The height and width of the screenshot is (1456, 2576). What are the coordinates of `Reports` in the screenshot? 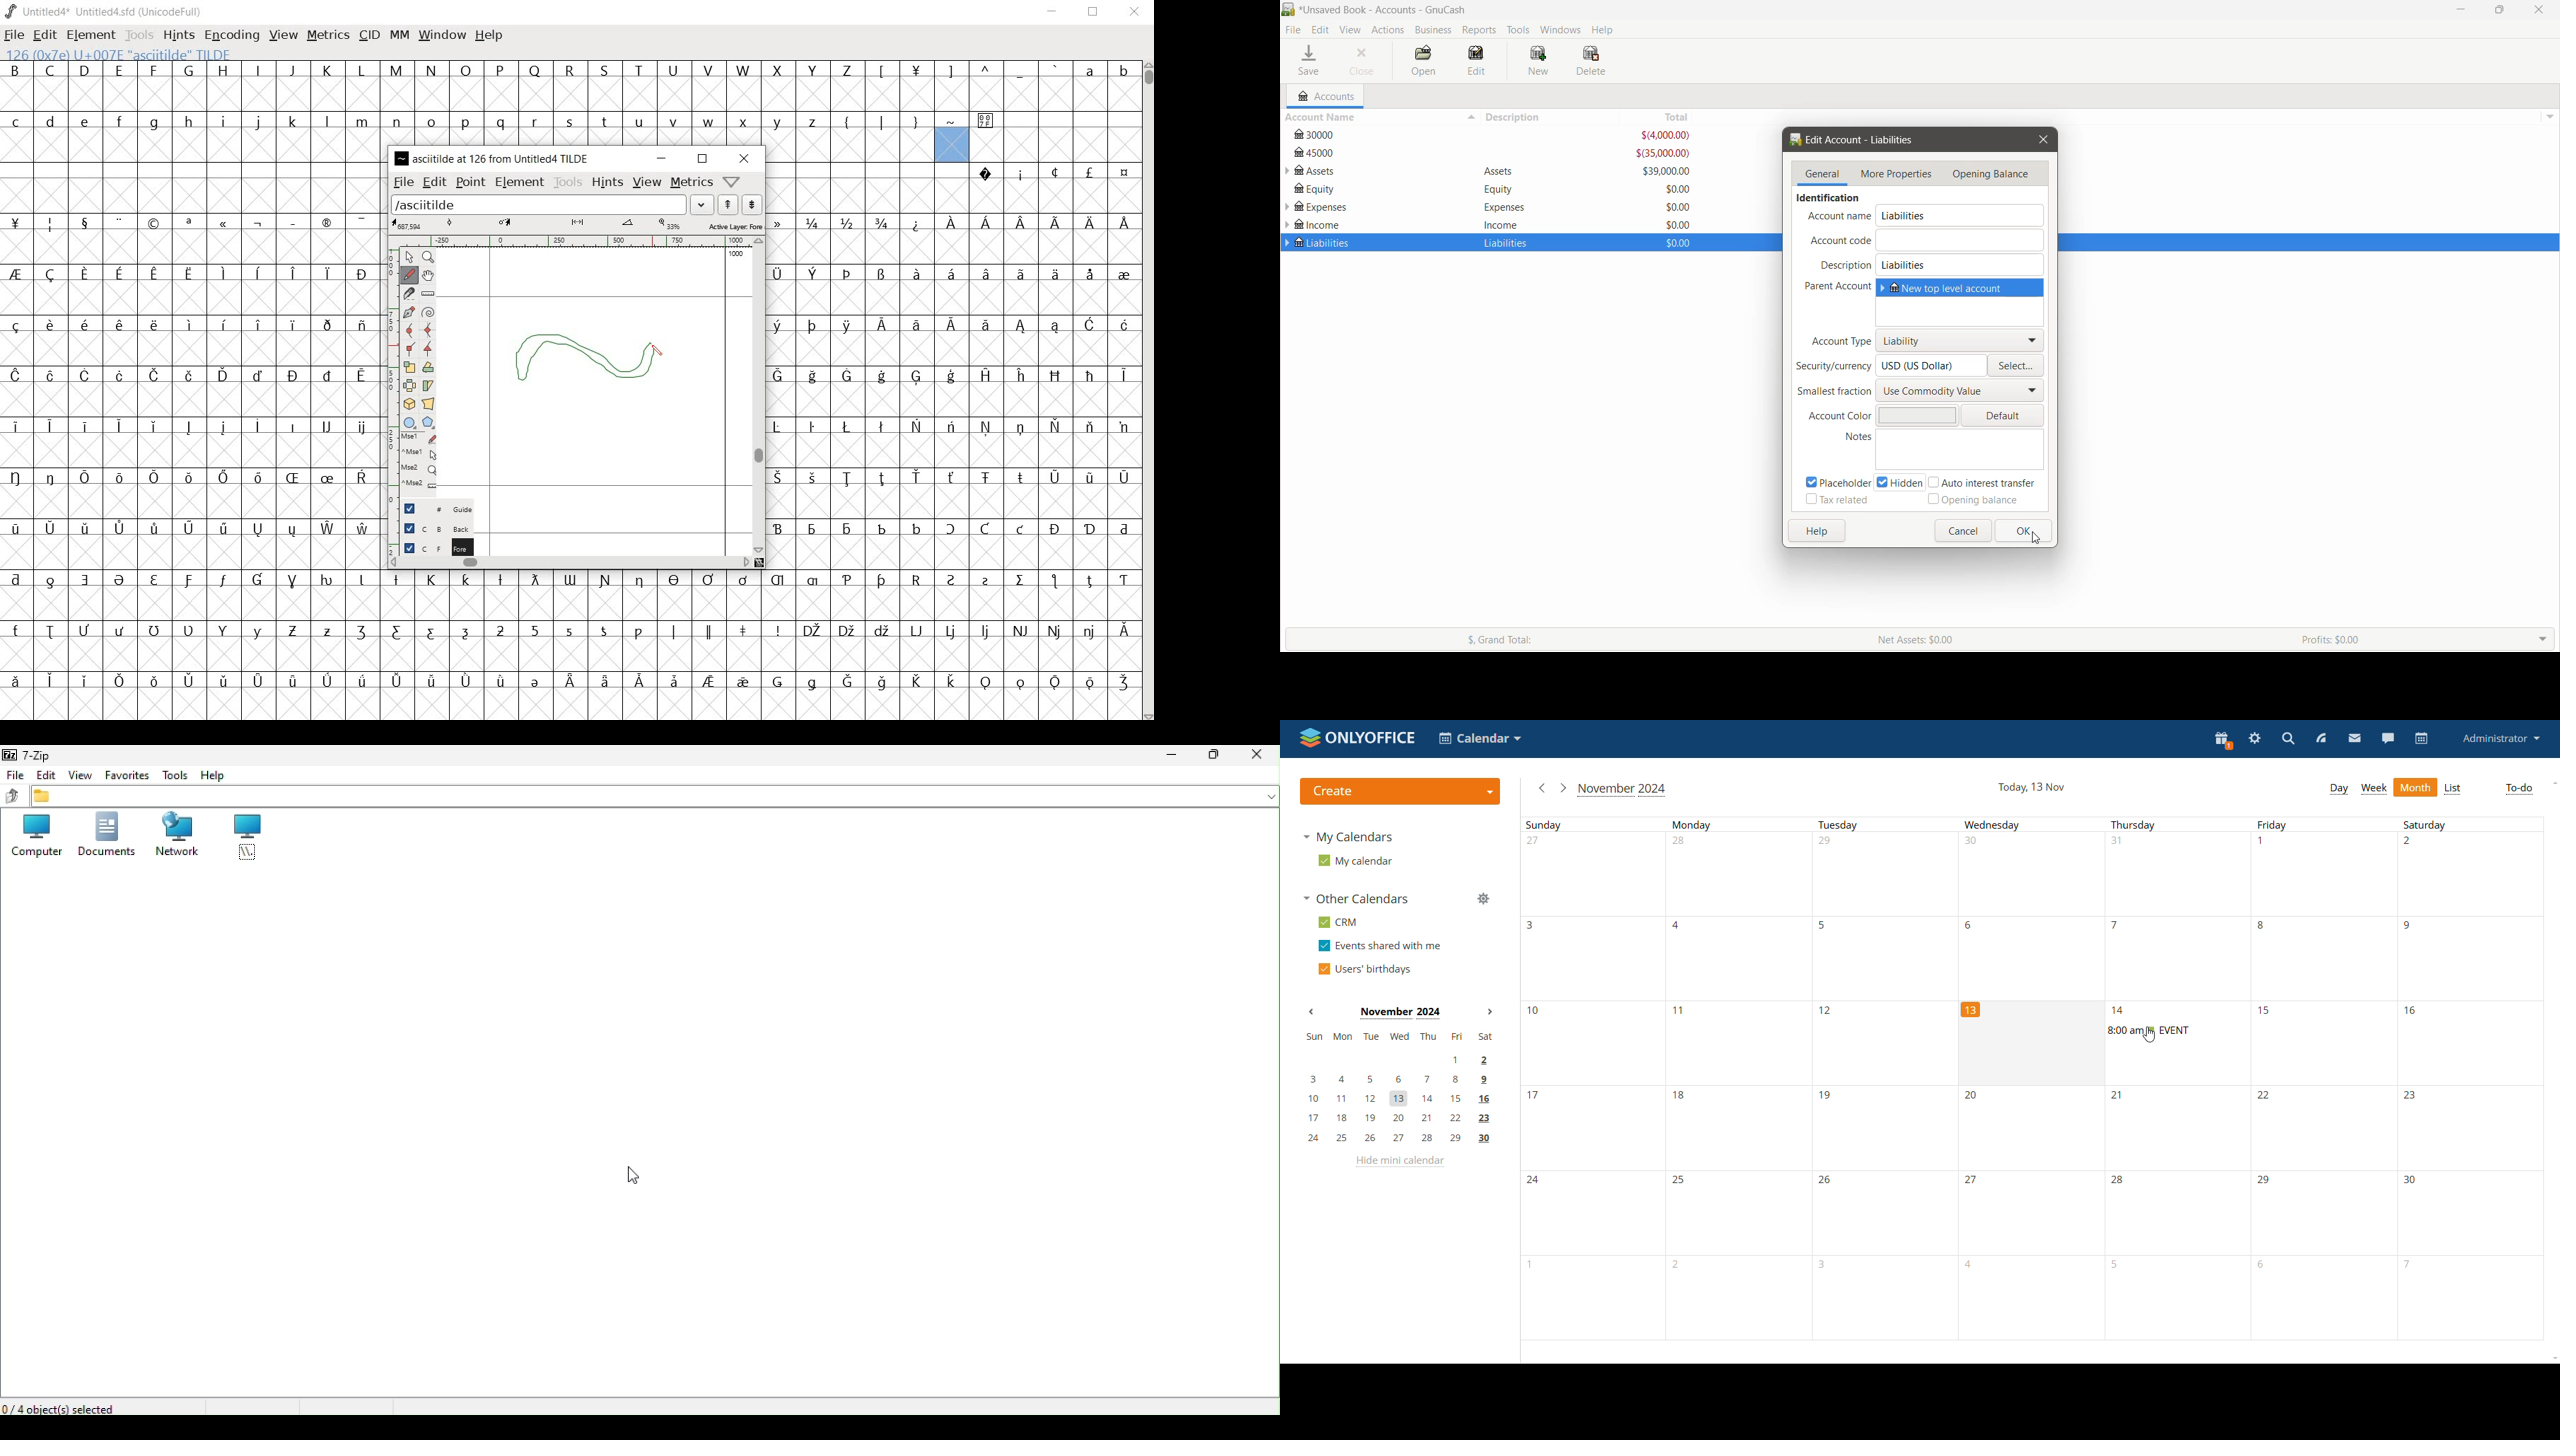 It's located at (1481, 30).